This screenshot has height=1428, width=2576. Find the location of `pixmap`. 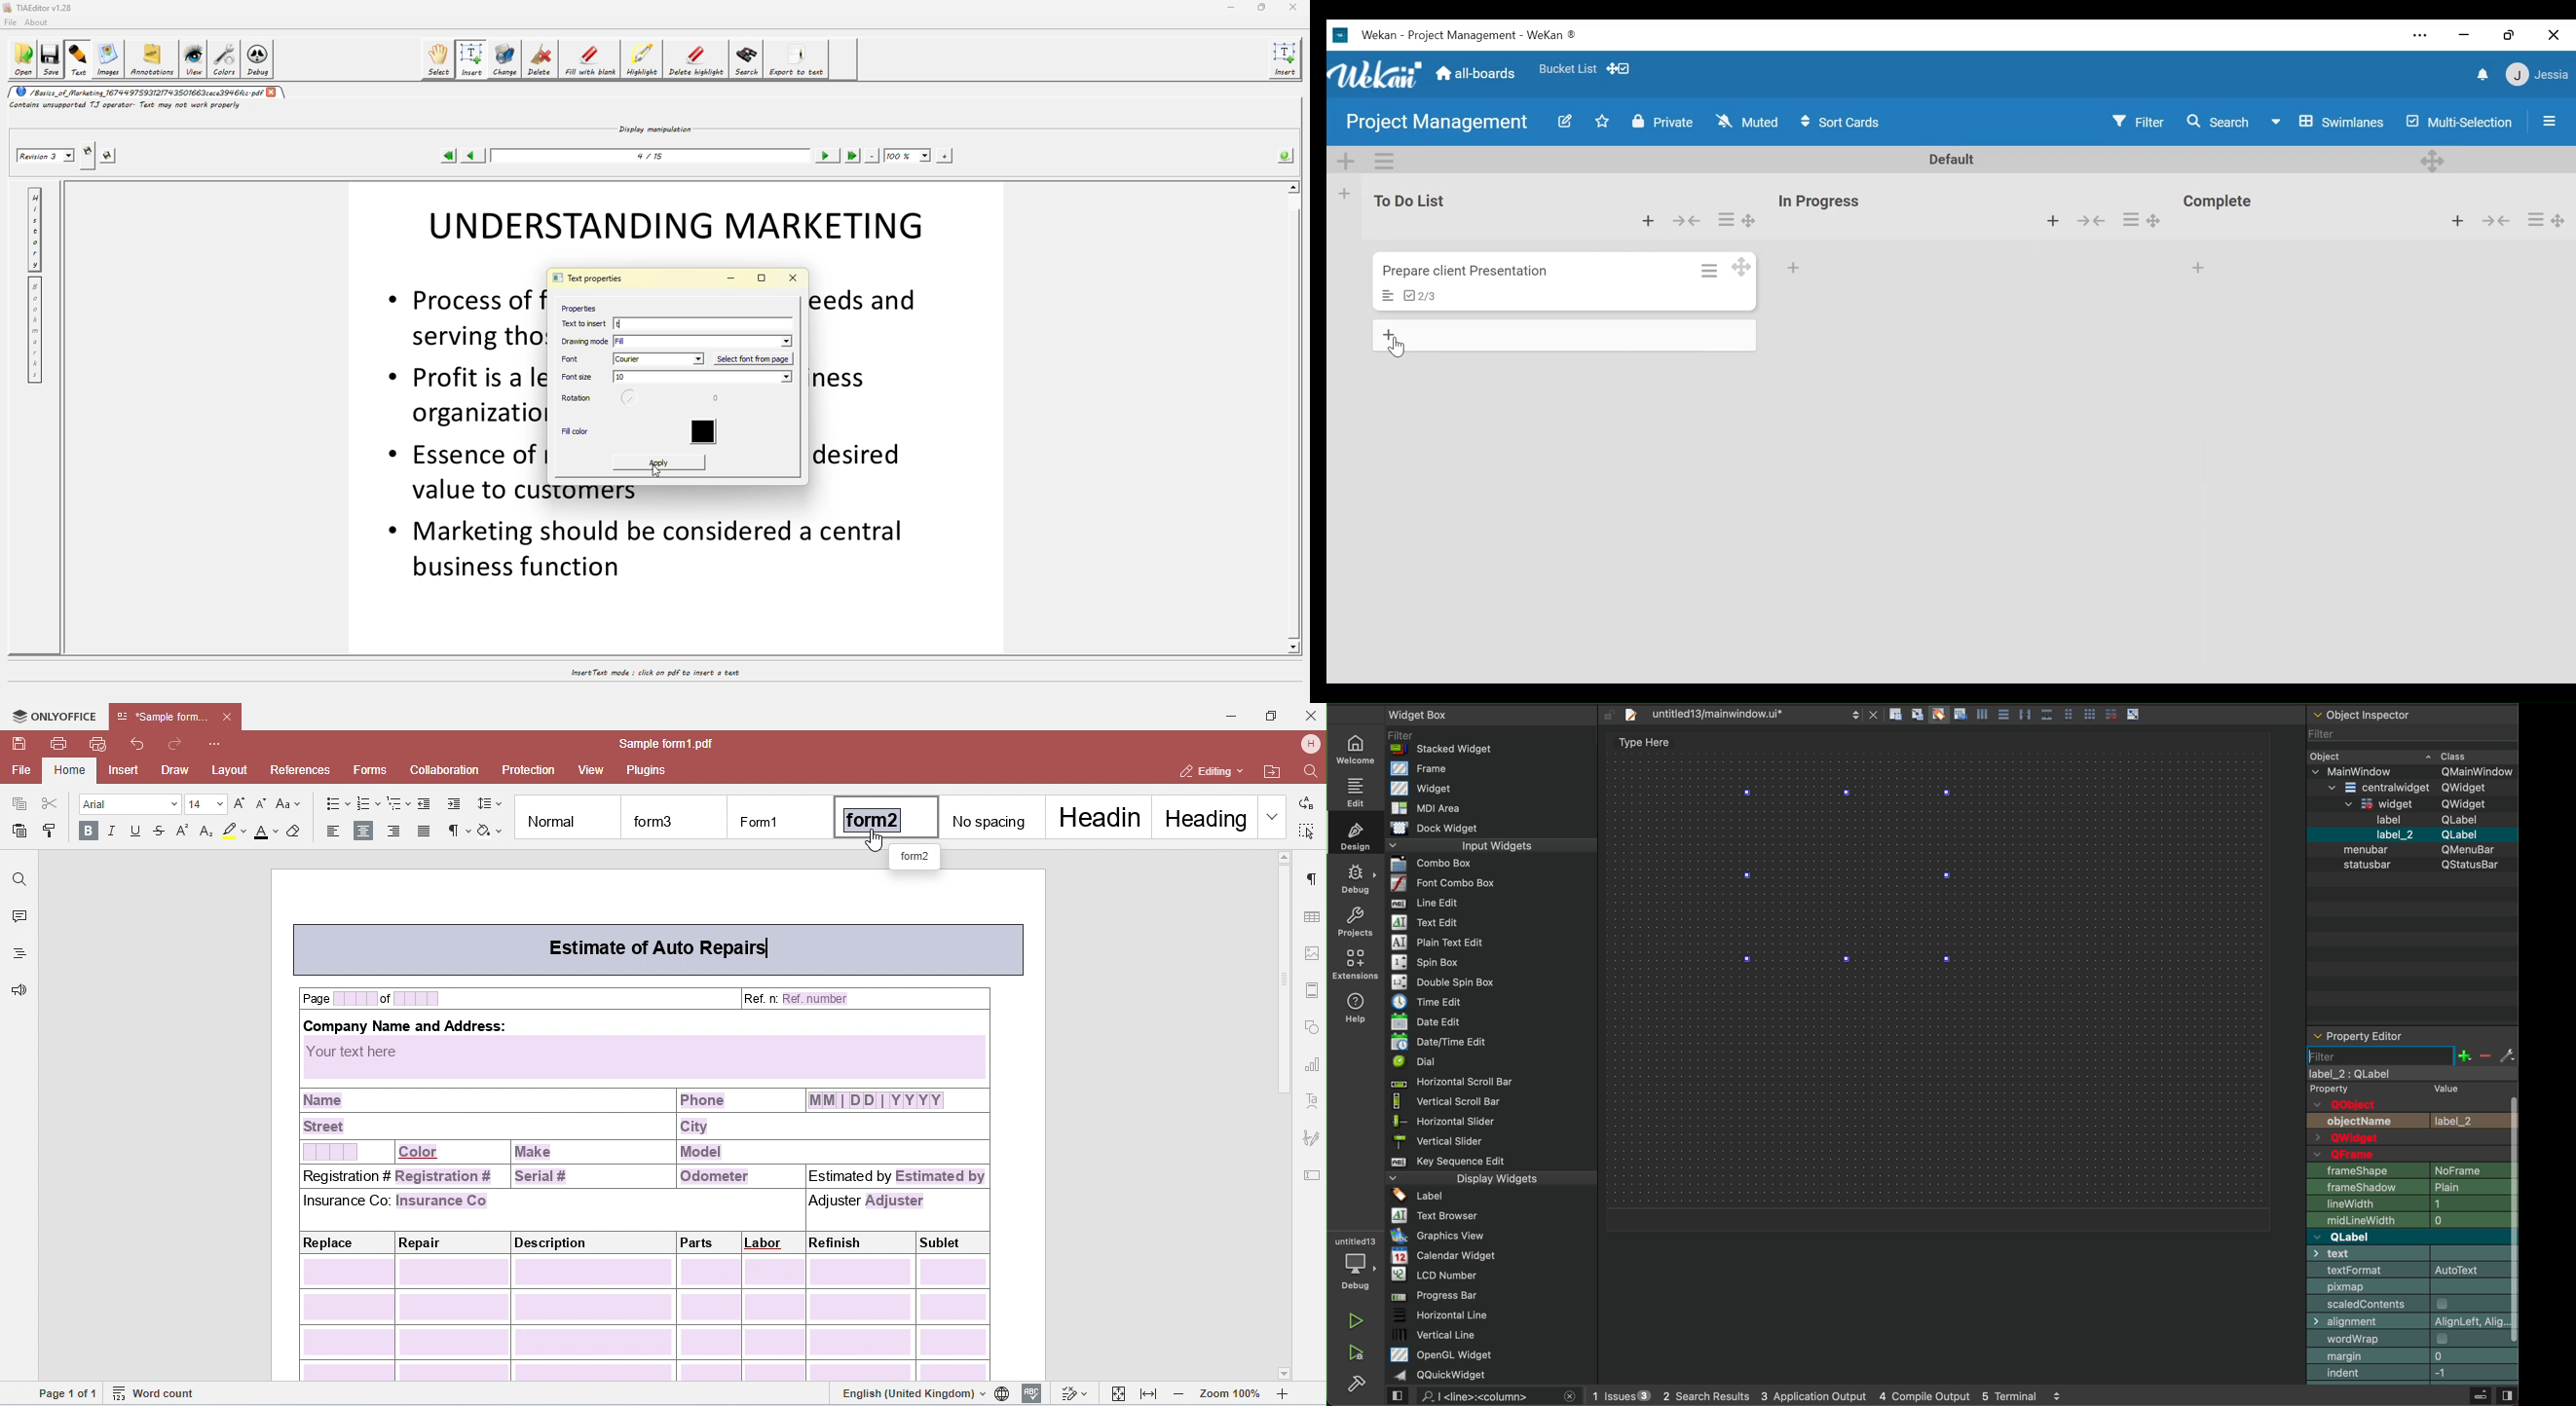

pixmap is located at coordinates (2413, 1288).